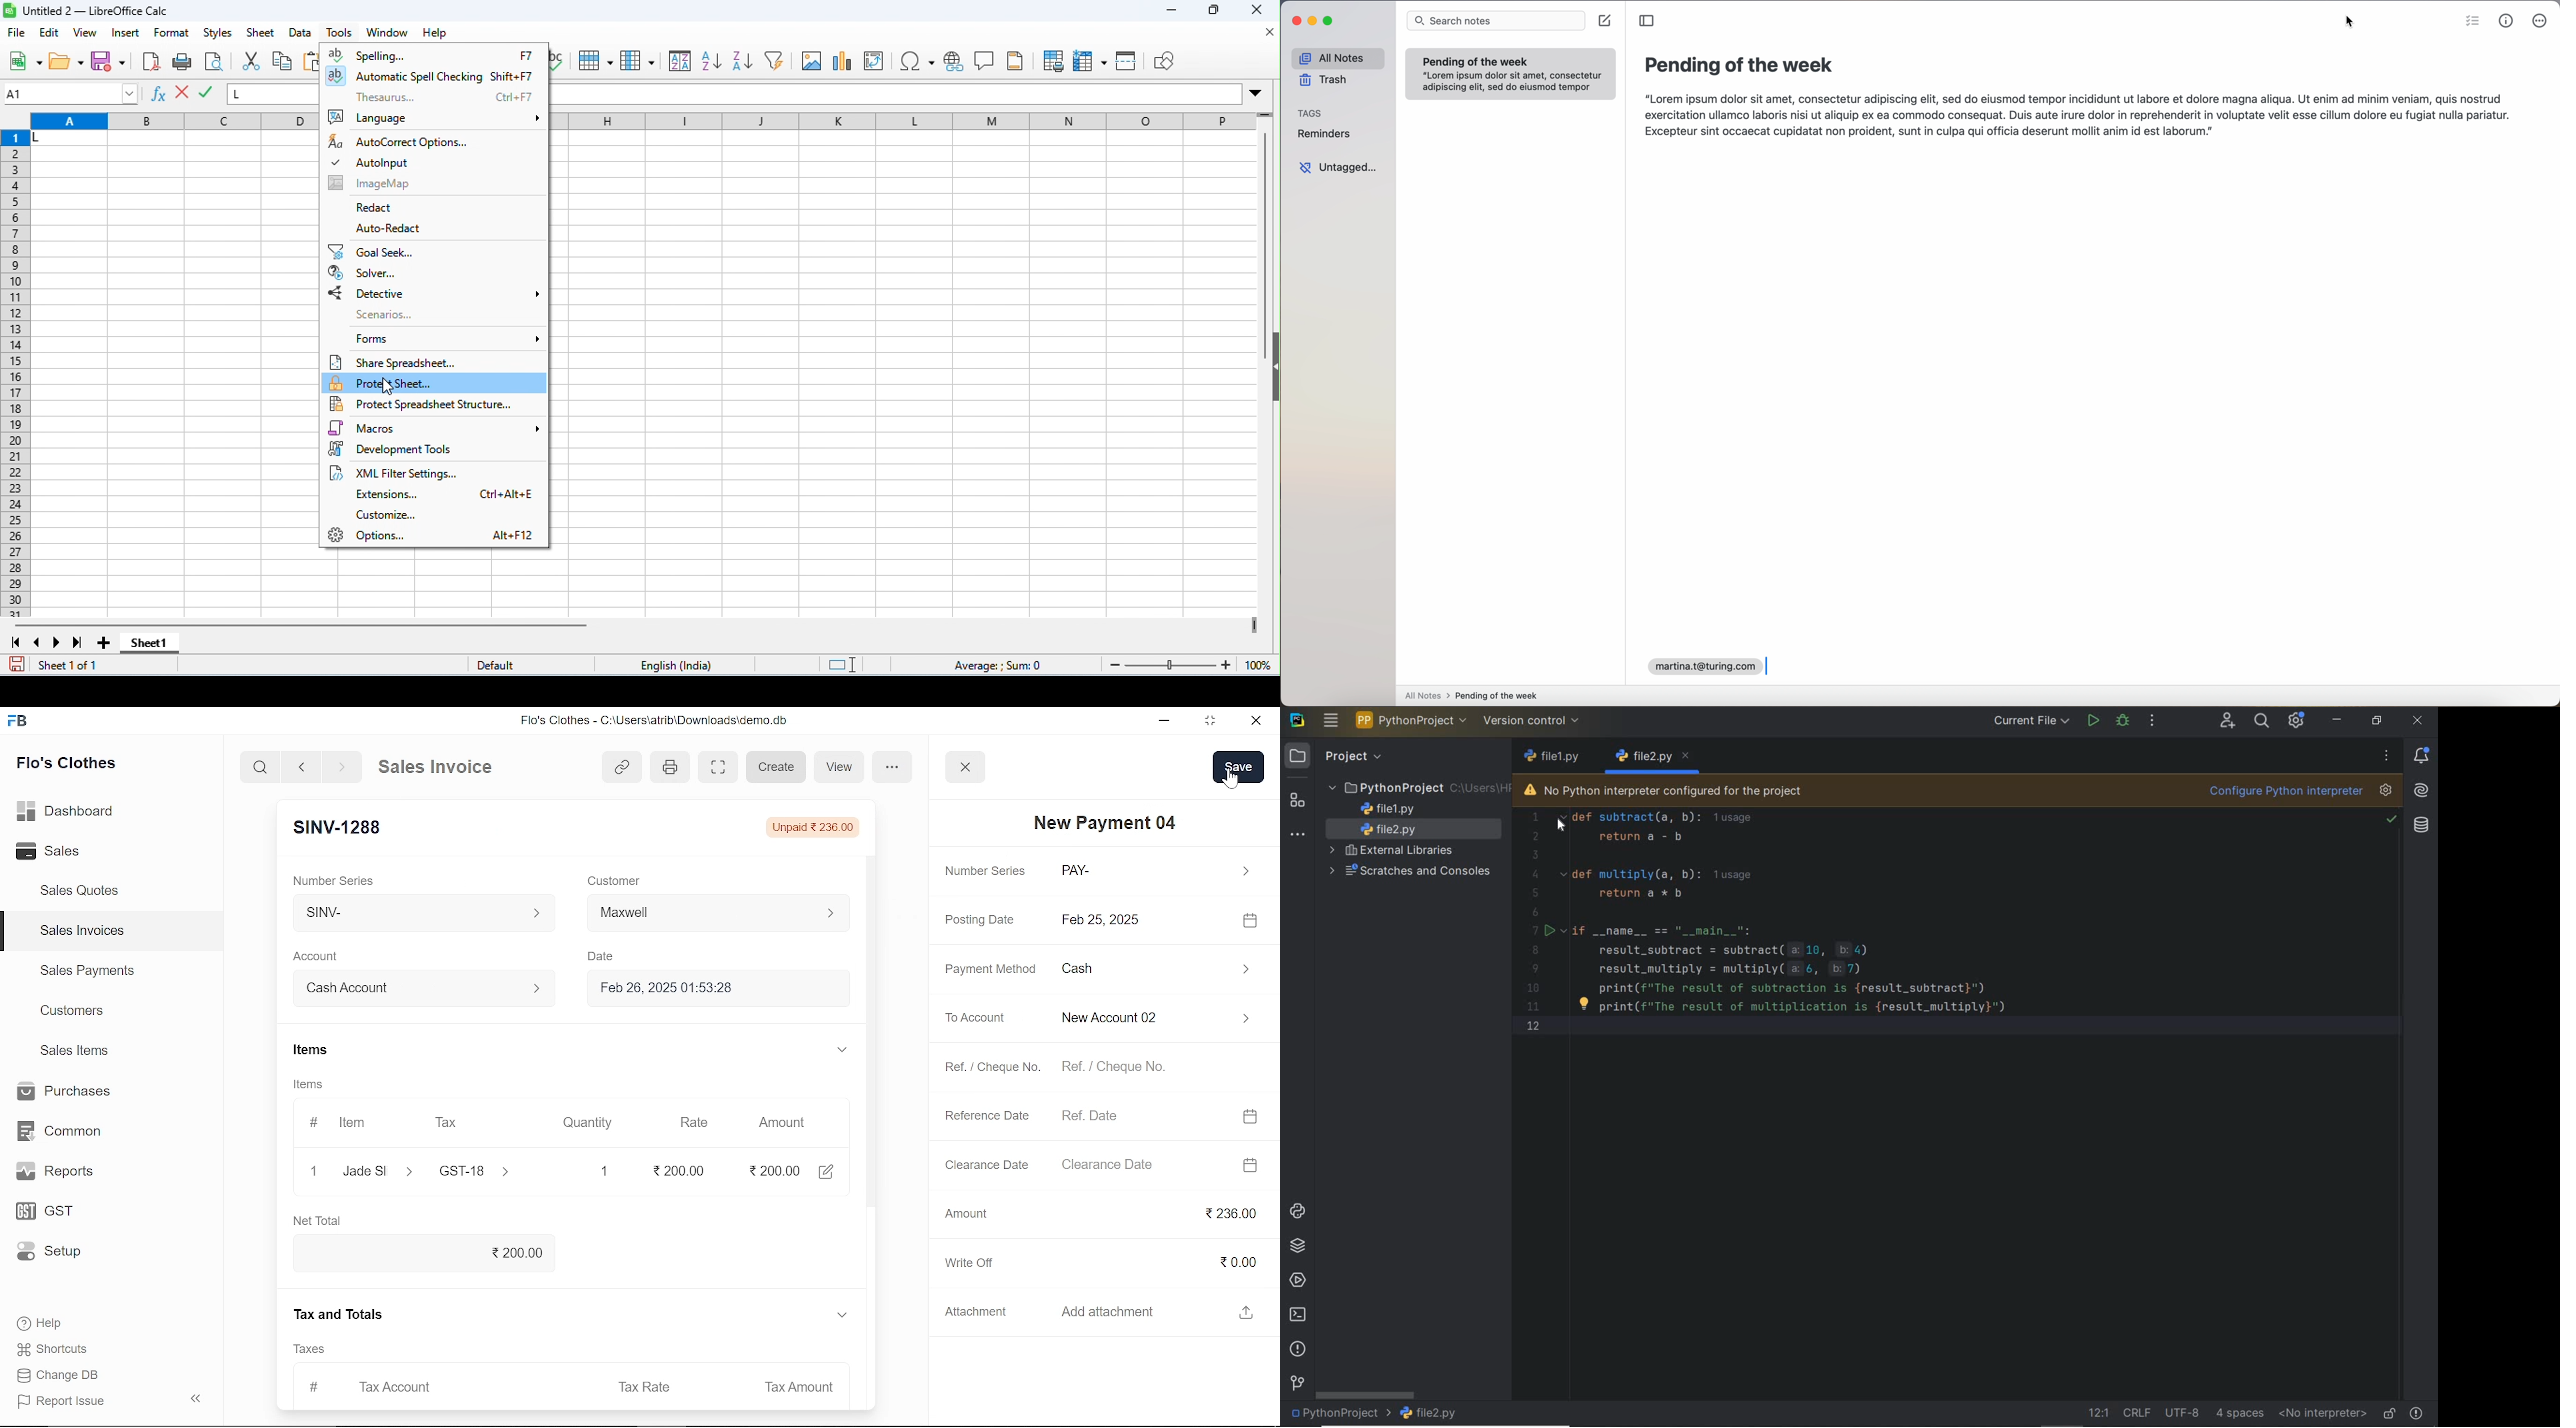 This screenshot has width=2576, height=1428. I want to click on Amount, so click(967, 1212).